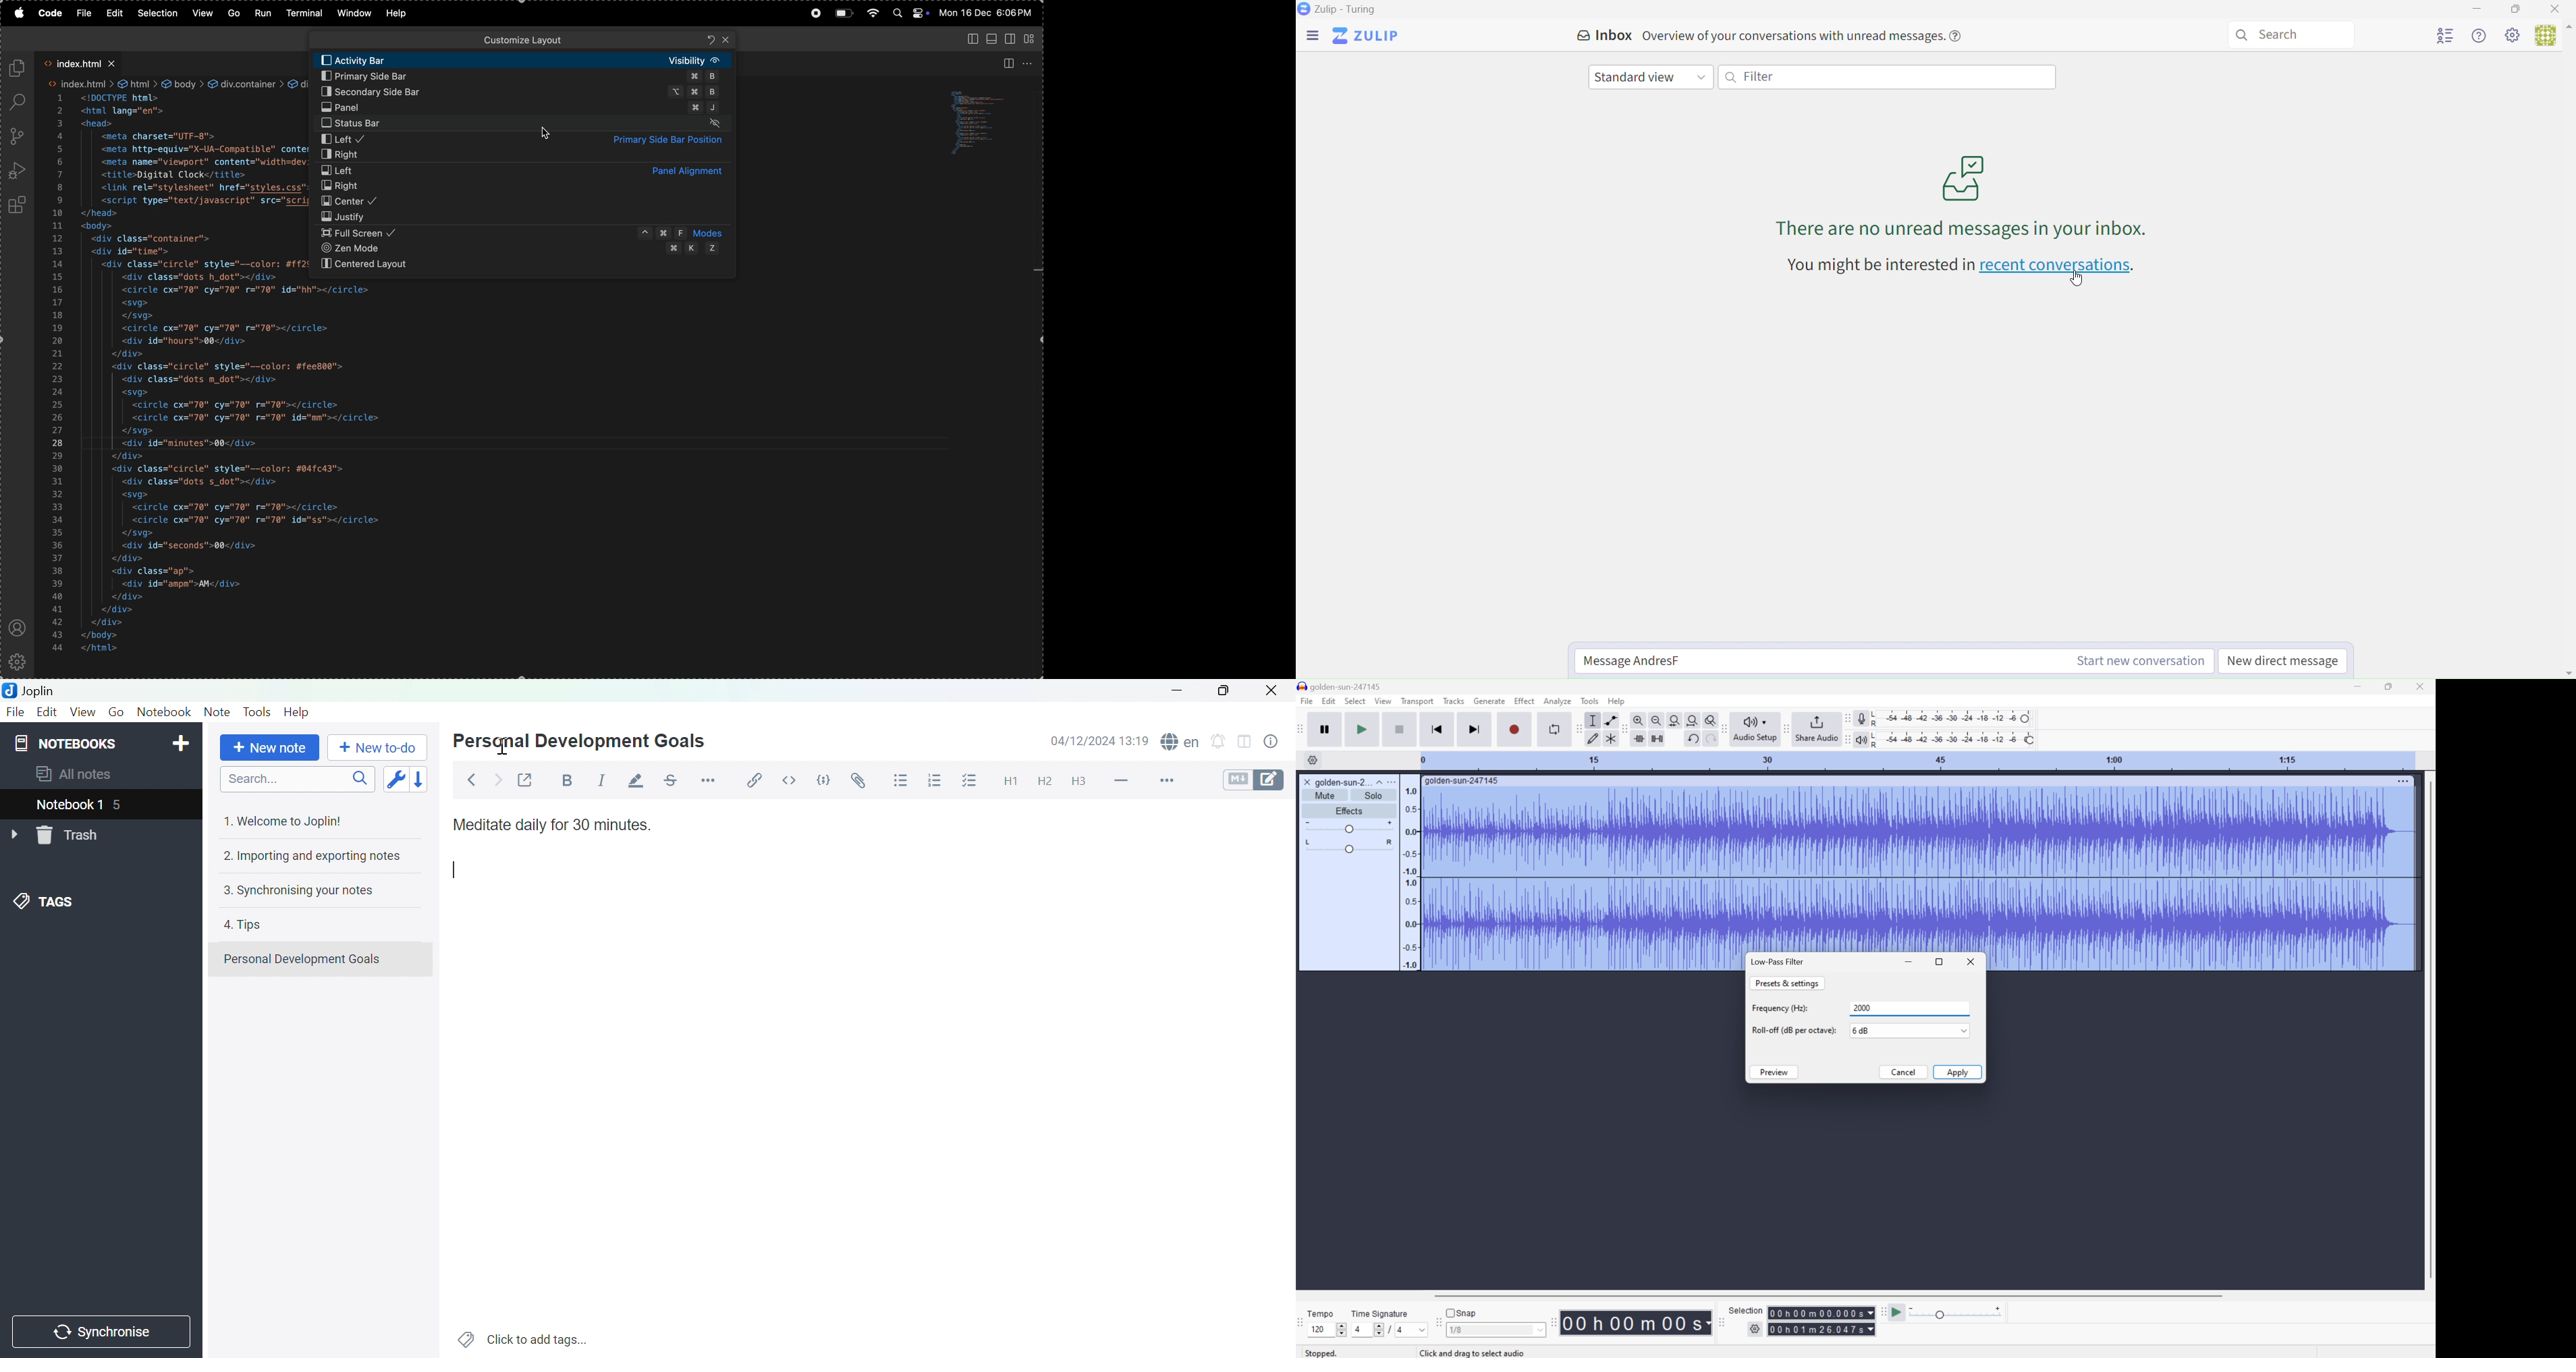 This screenshot has width=2576, height=1372. I want to click on Trash, so click(70, 836).